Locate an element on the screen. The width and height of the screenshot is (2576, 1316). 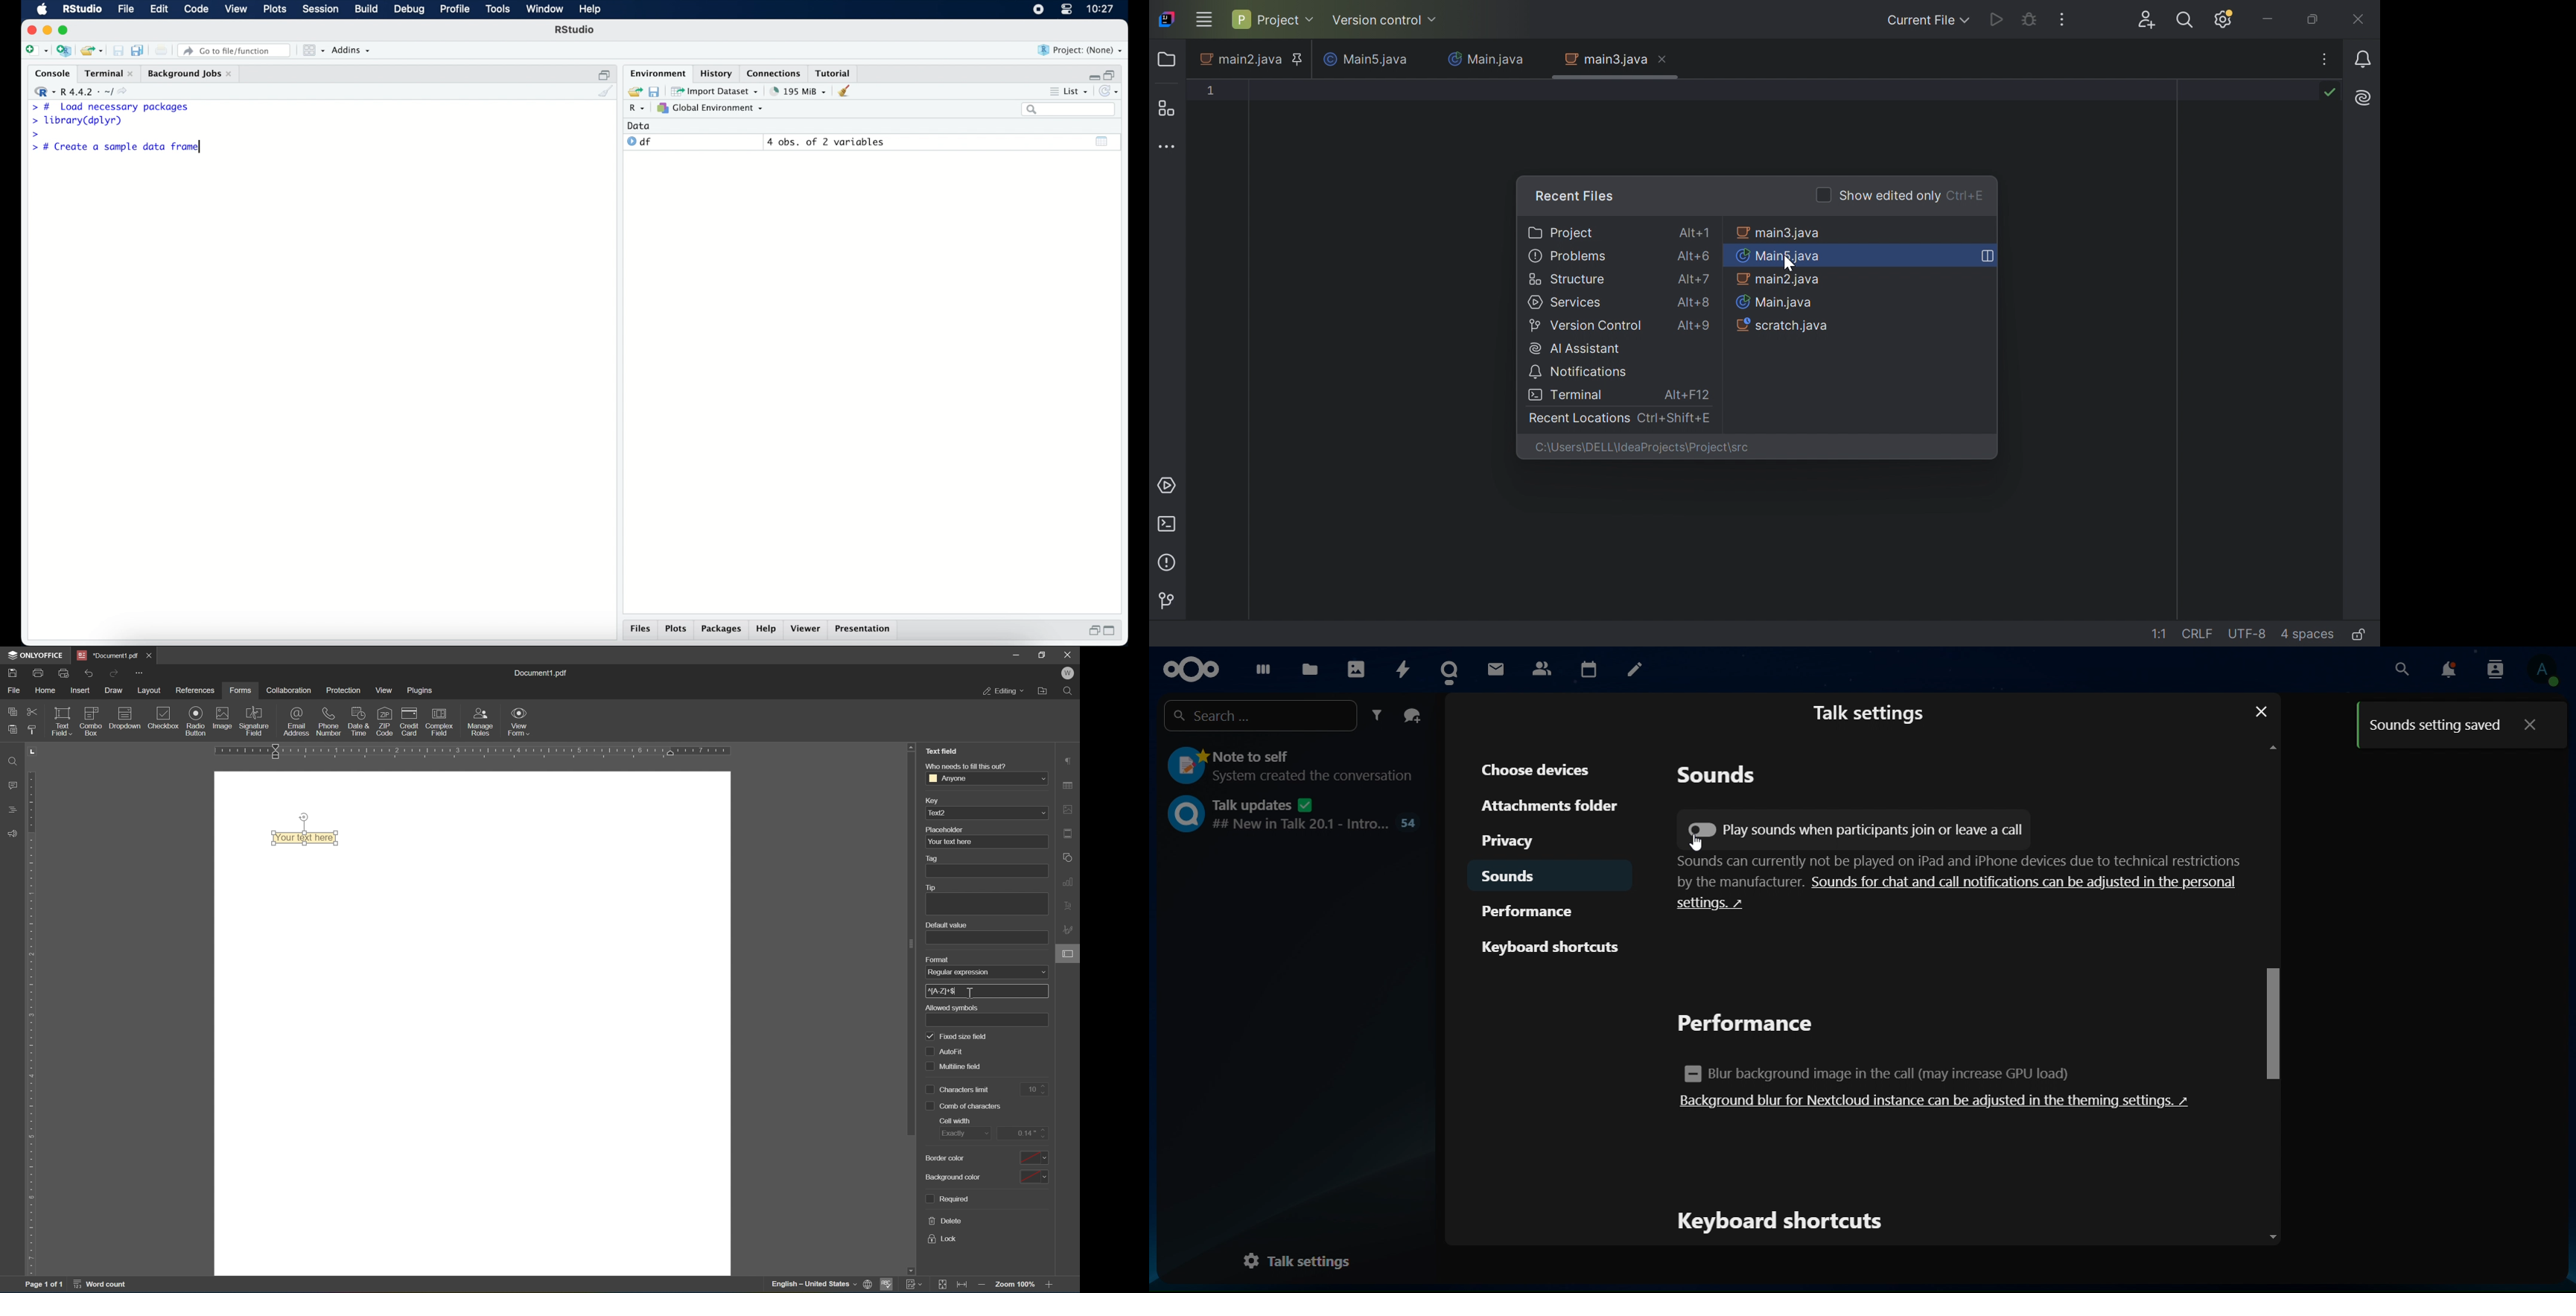
search bar is located at coordinates (1068, 110).